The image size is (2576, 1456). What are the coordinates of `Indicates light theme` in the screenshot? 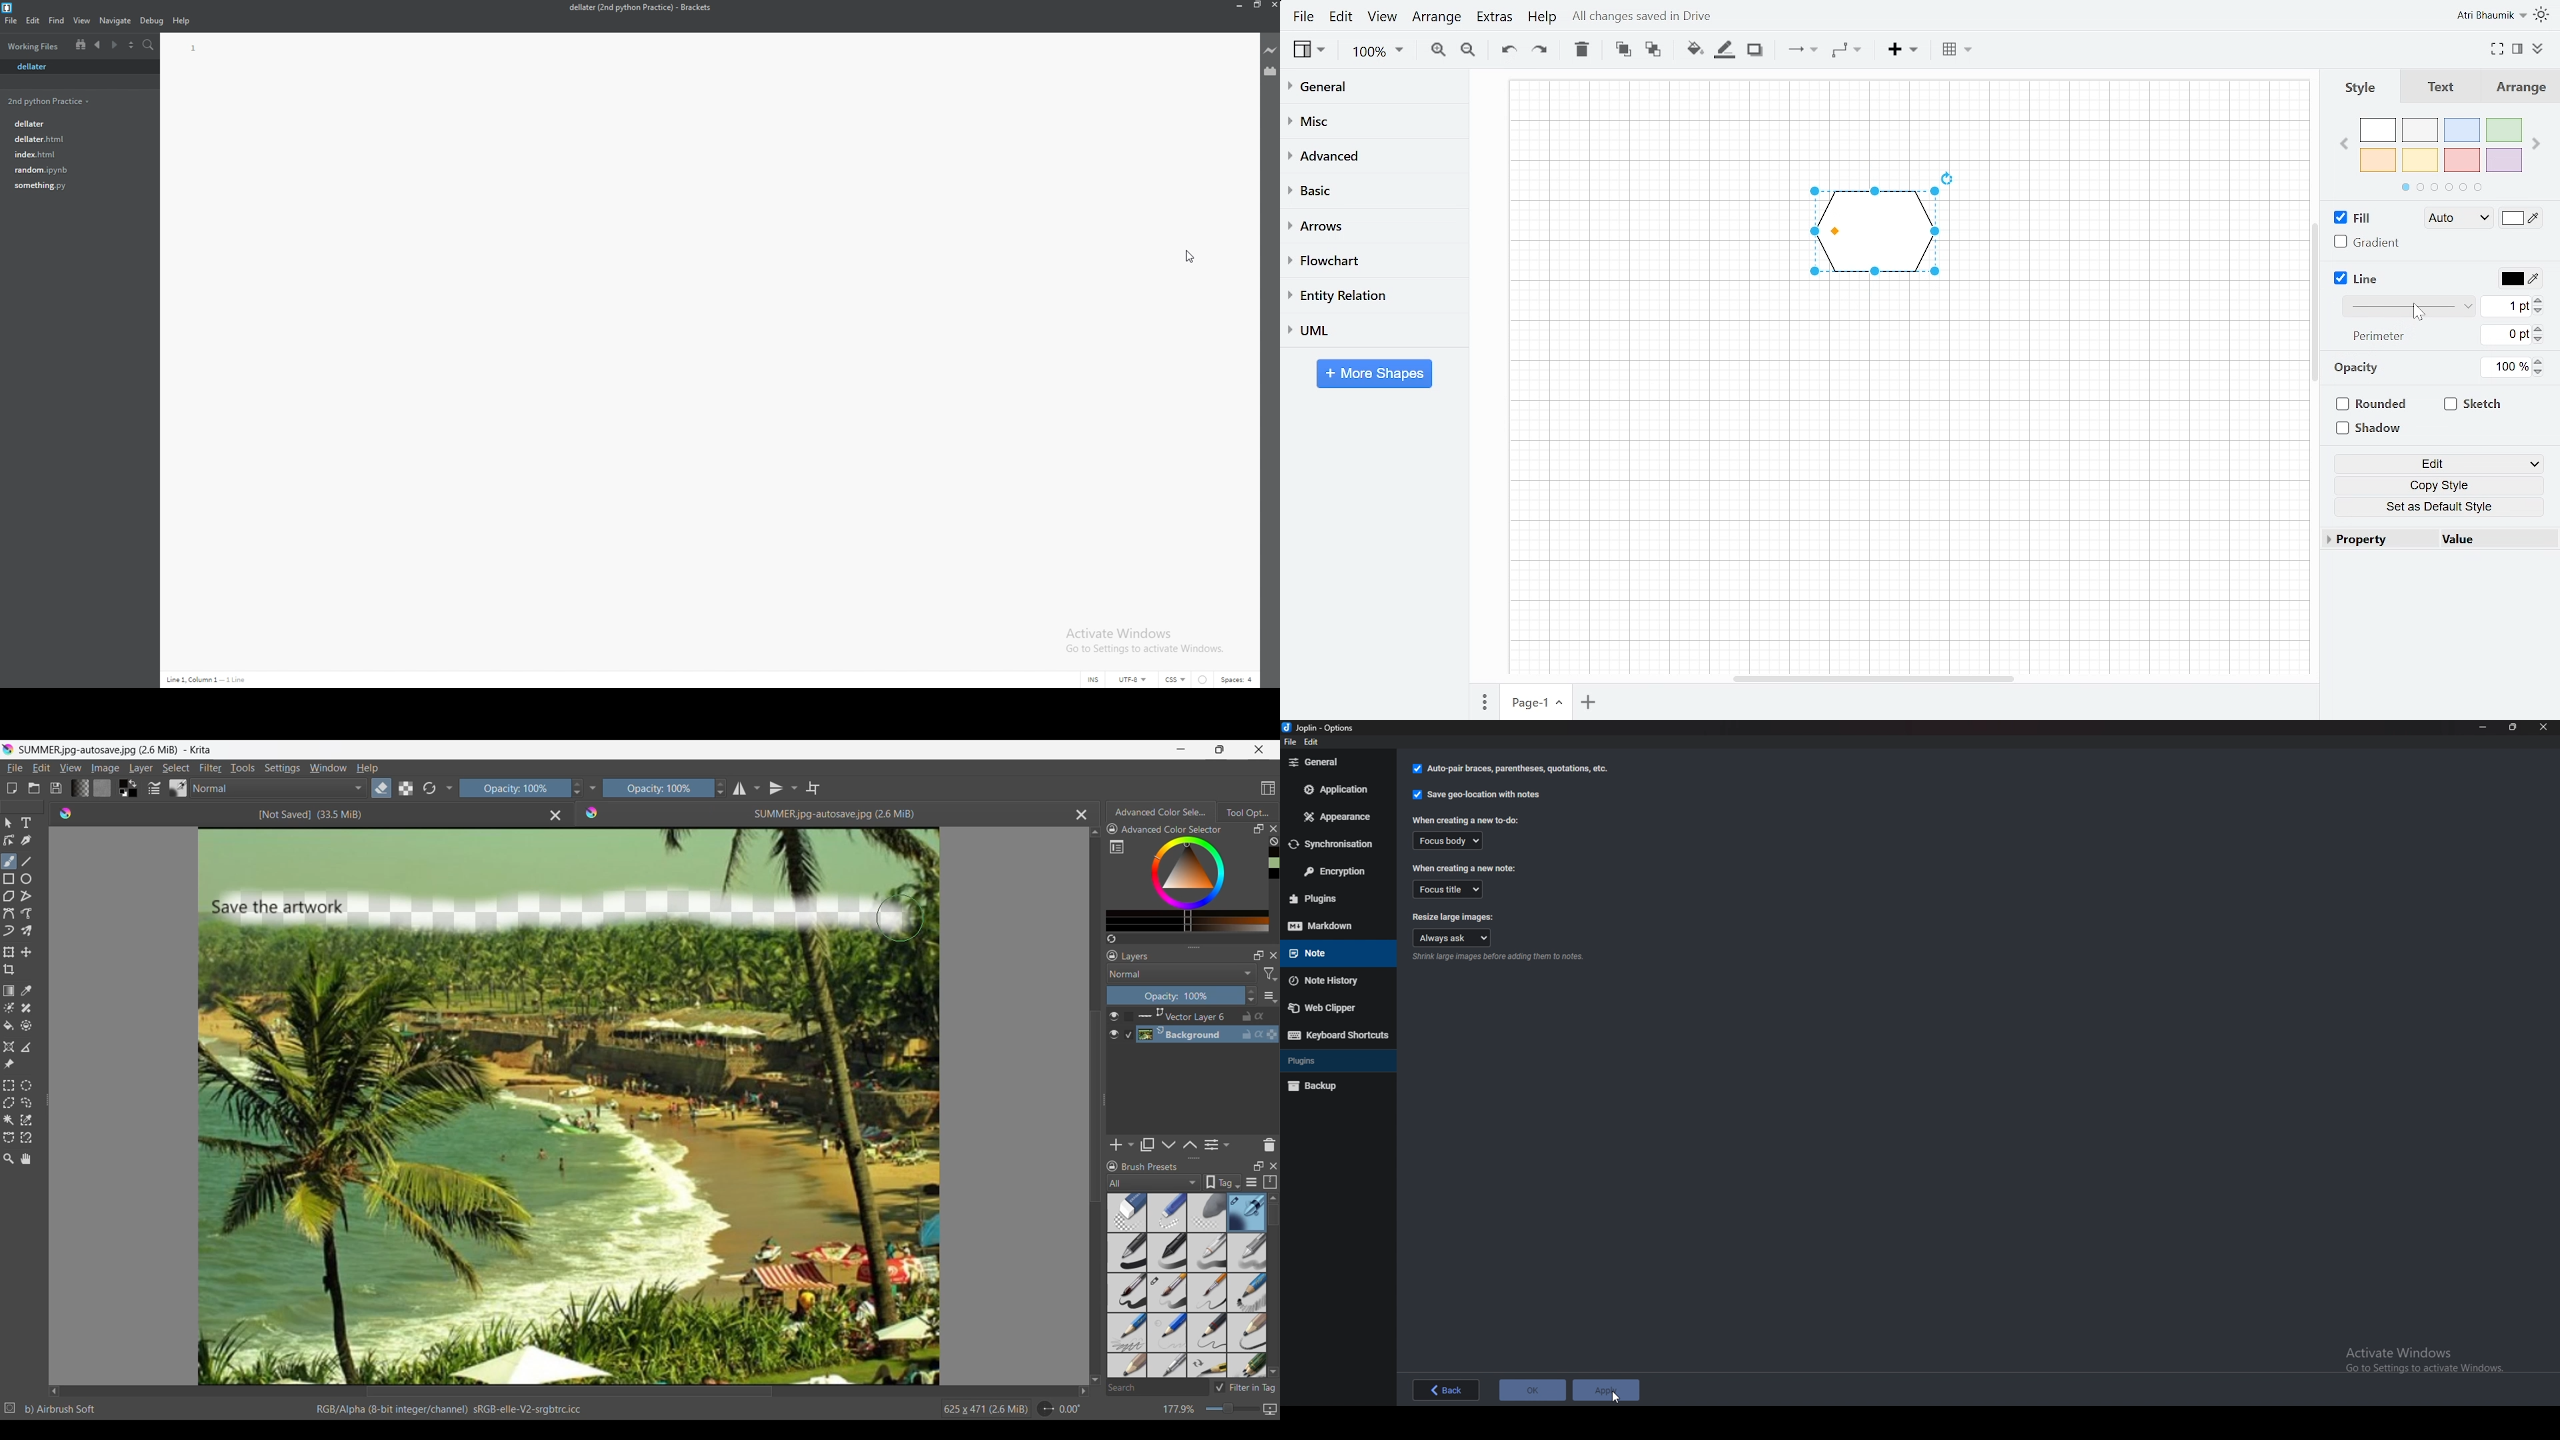 It's located at (2544, 16).